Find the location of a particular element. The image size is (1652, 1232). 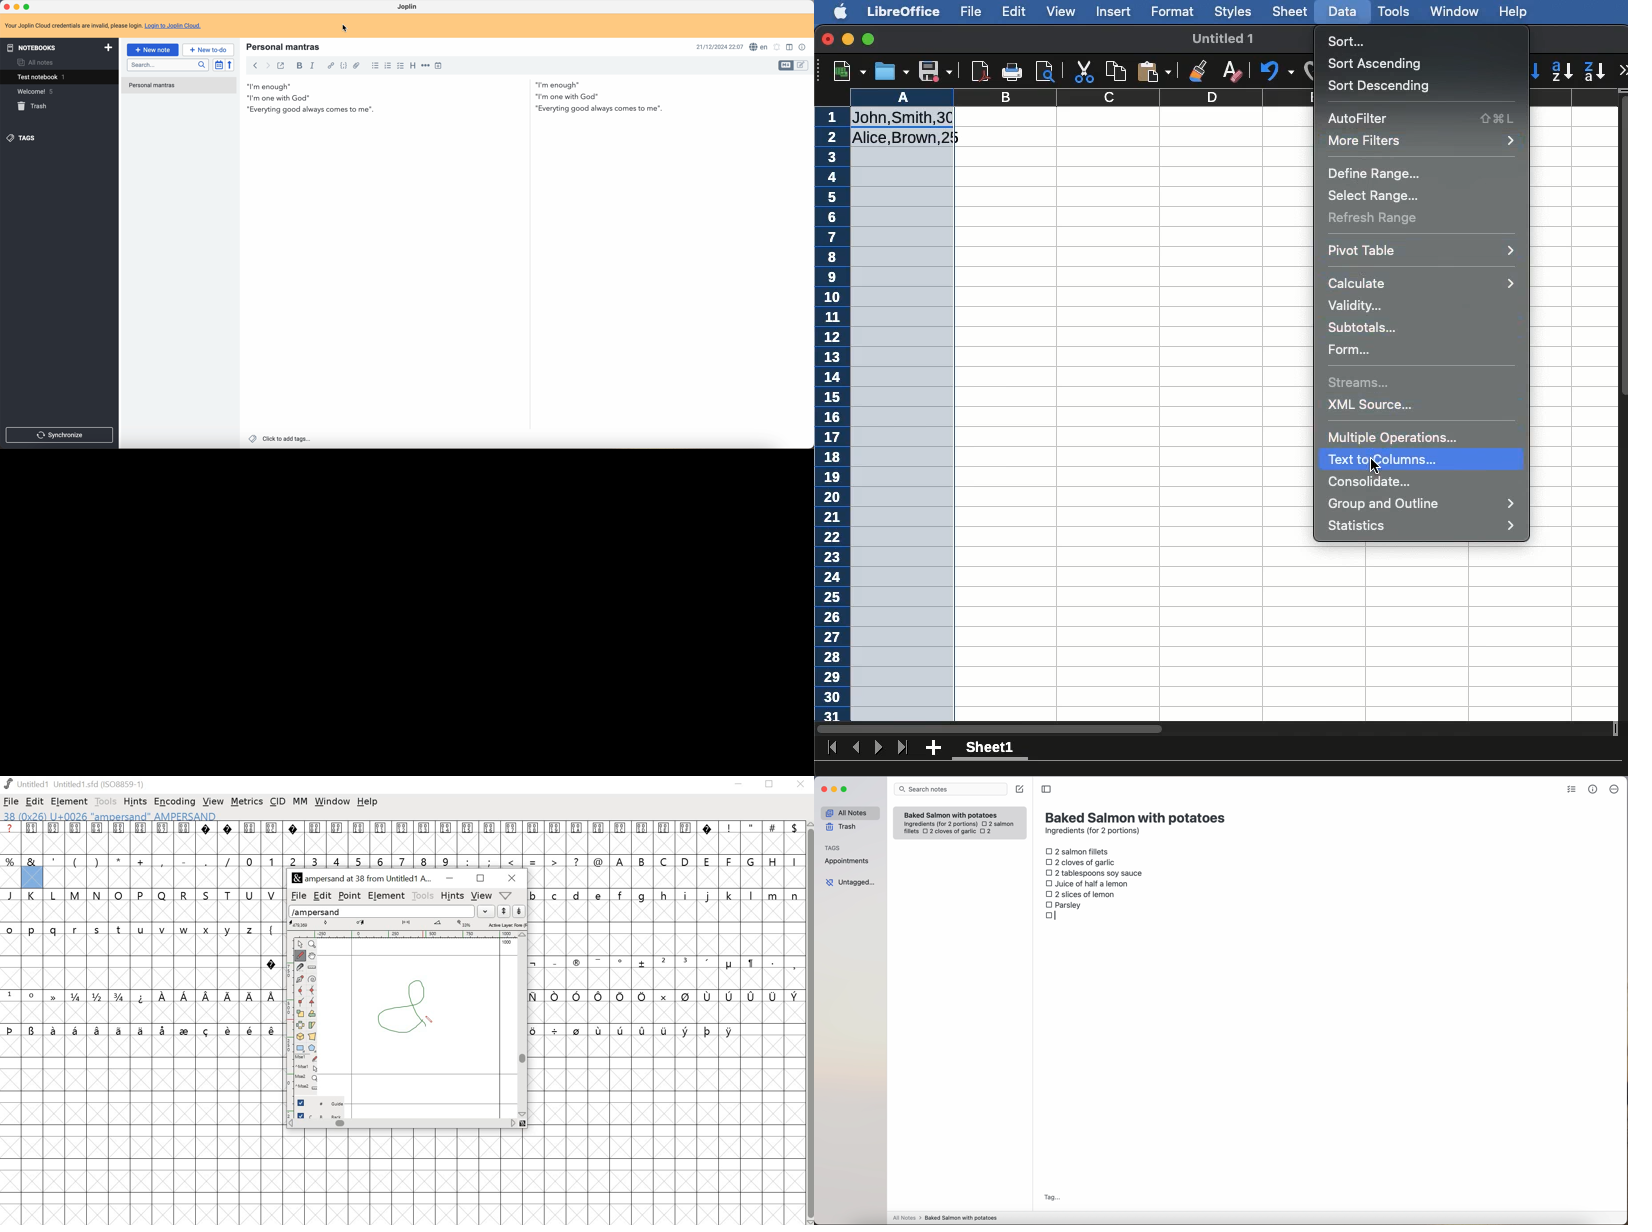

Print is located at coordinates (1011, 69).